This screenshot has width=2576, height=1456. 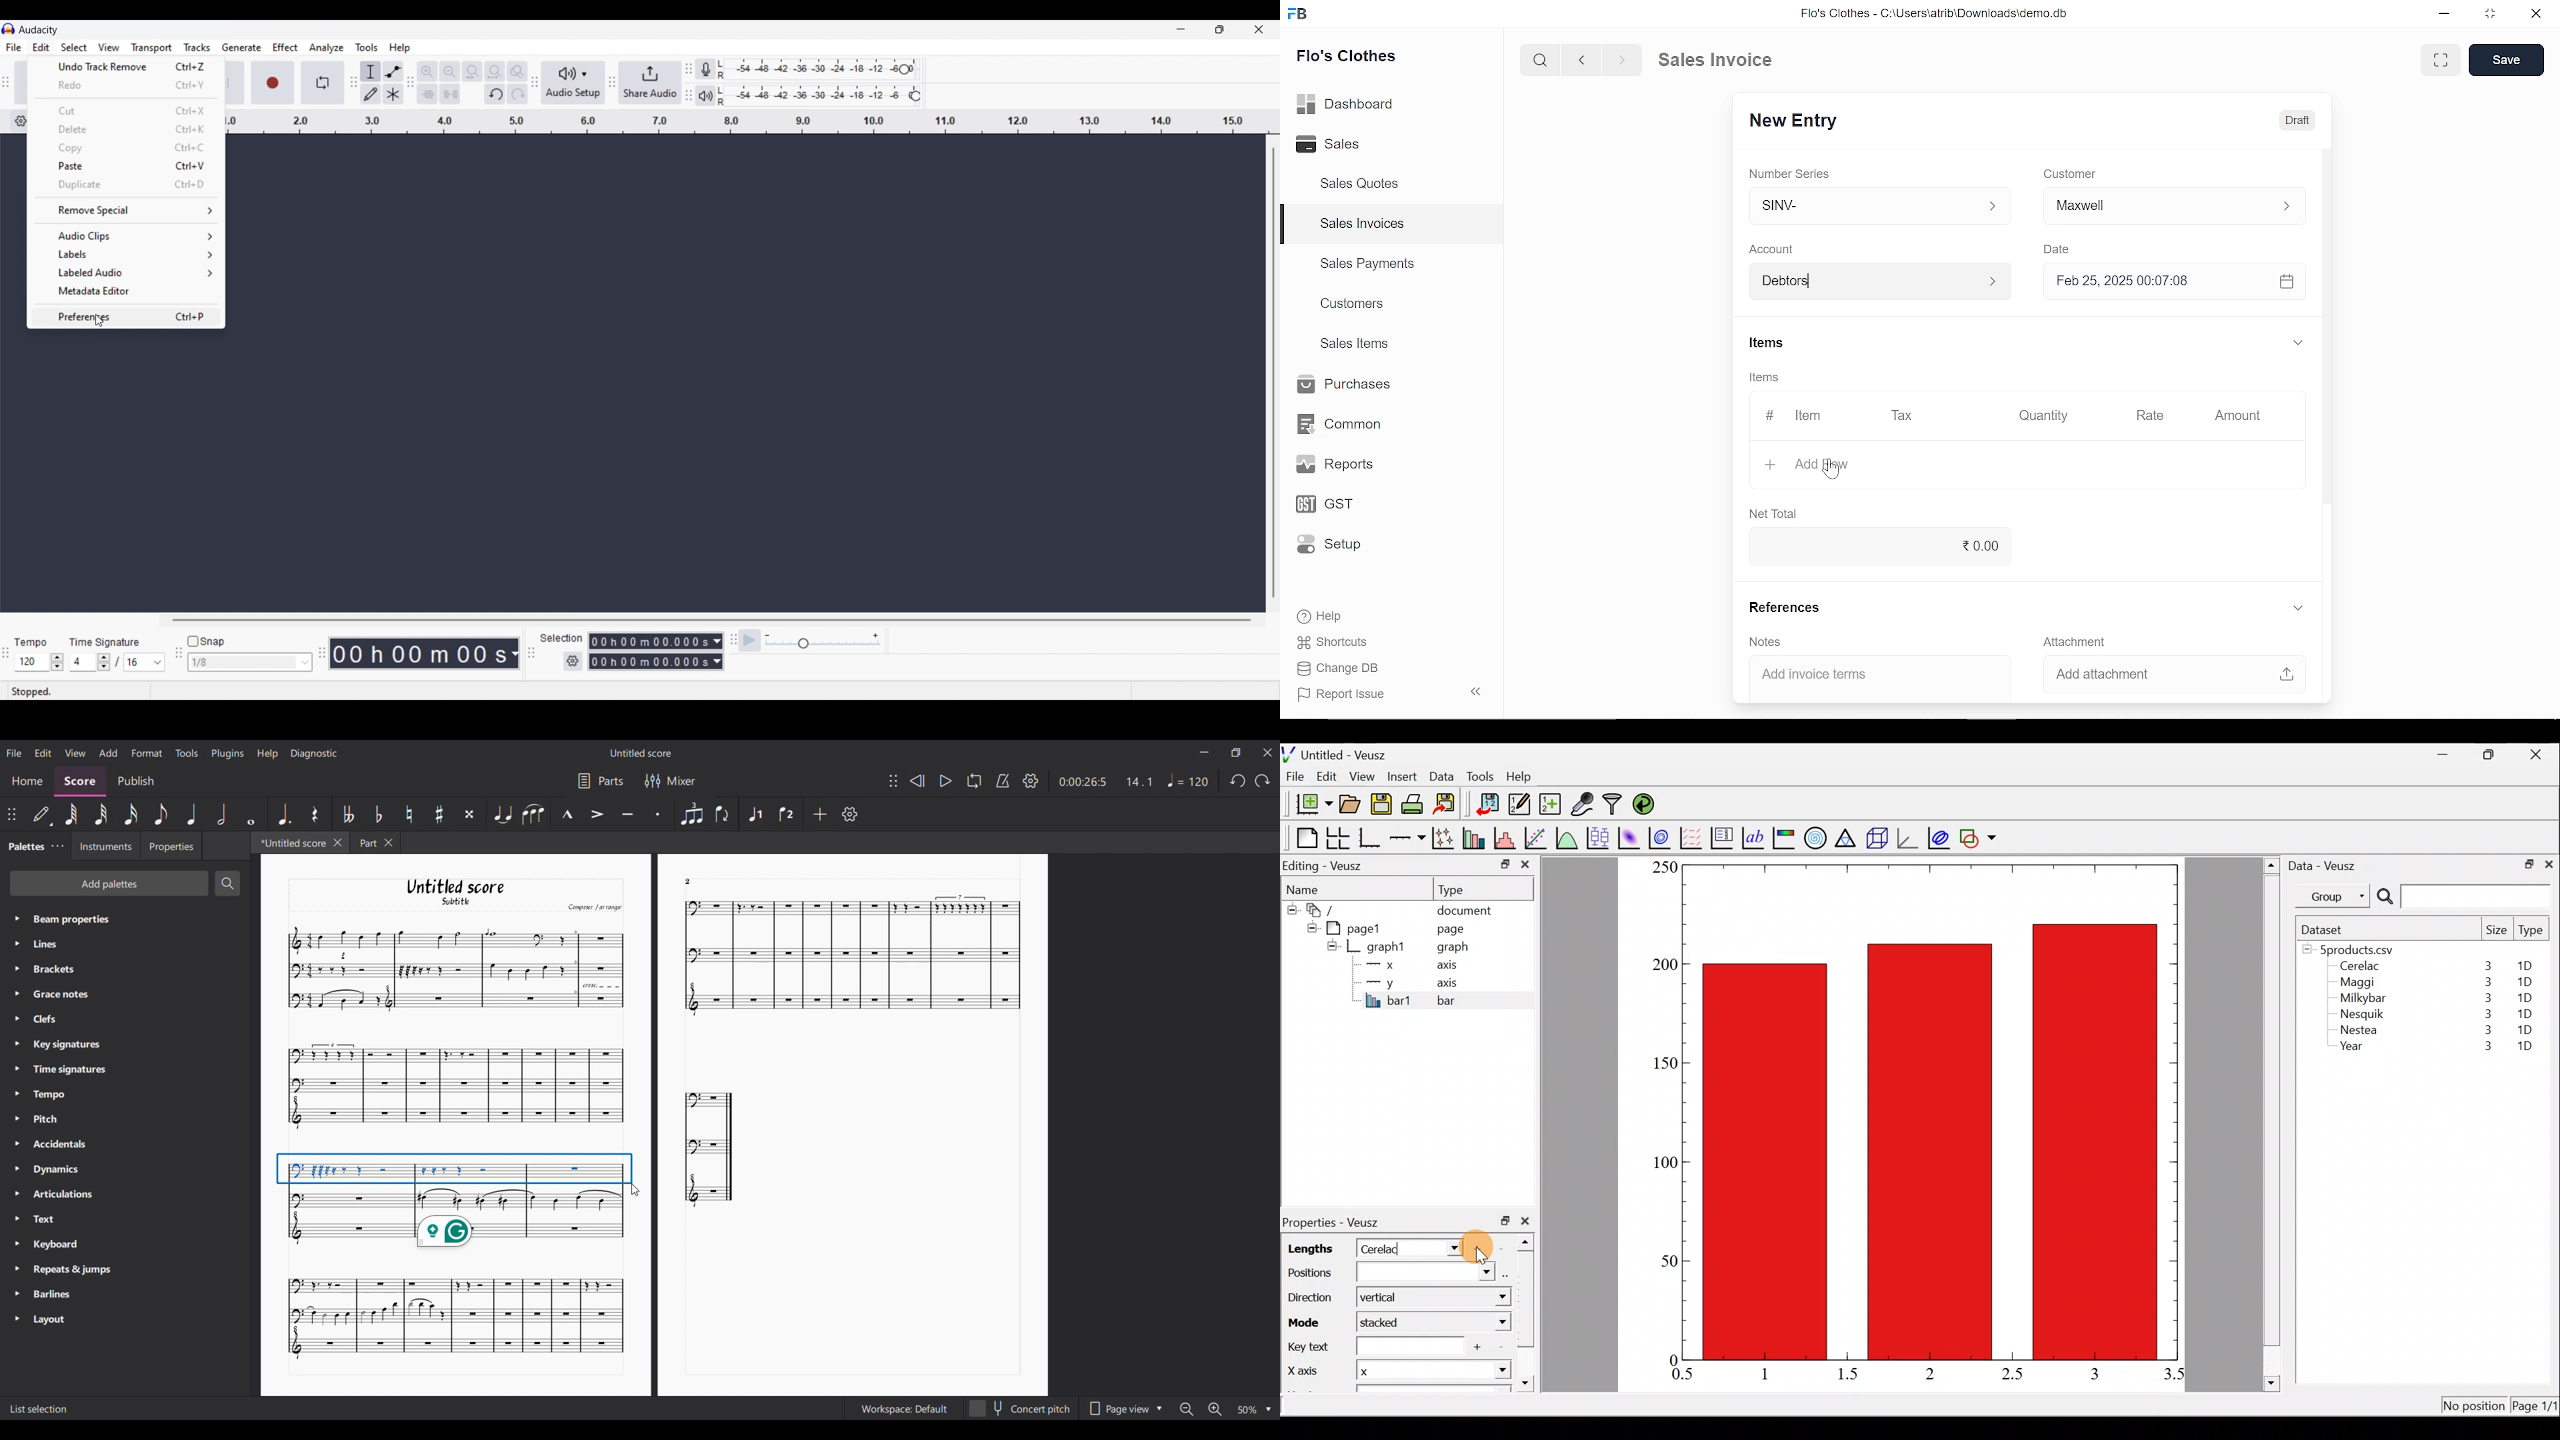 I want to click on Sales Quotes, so click(x=1362, y=186).